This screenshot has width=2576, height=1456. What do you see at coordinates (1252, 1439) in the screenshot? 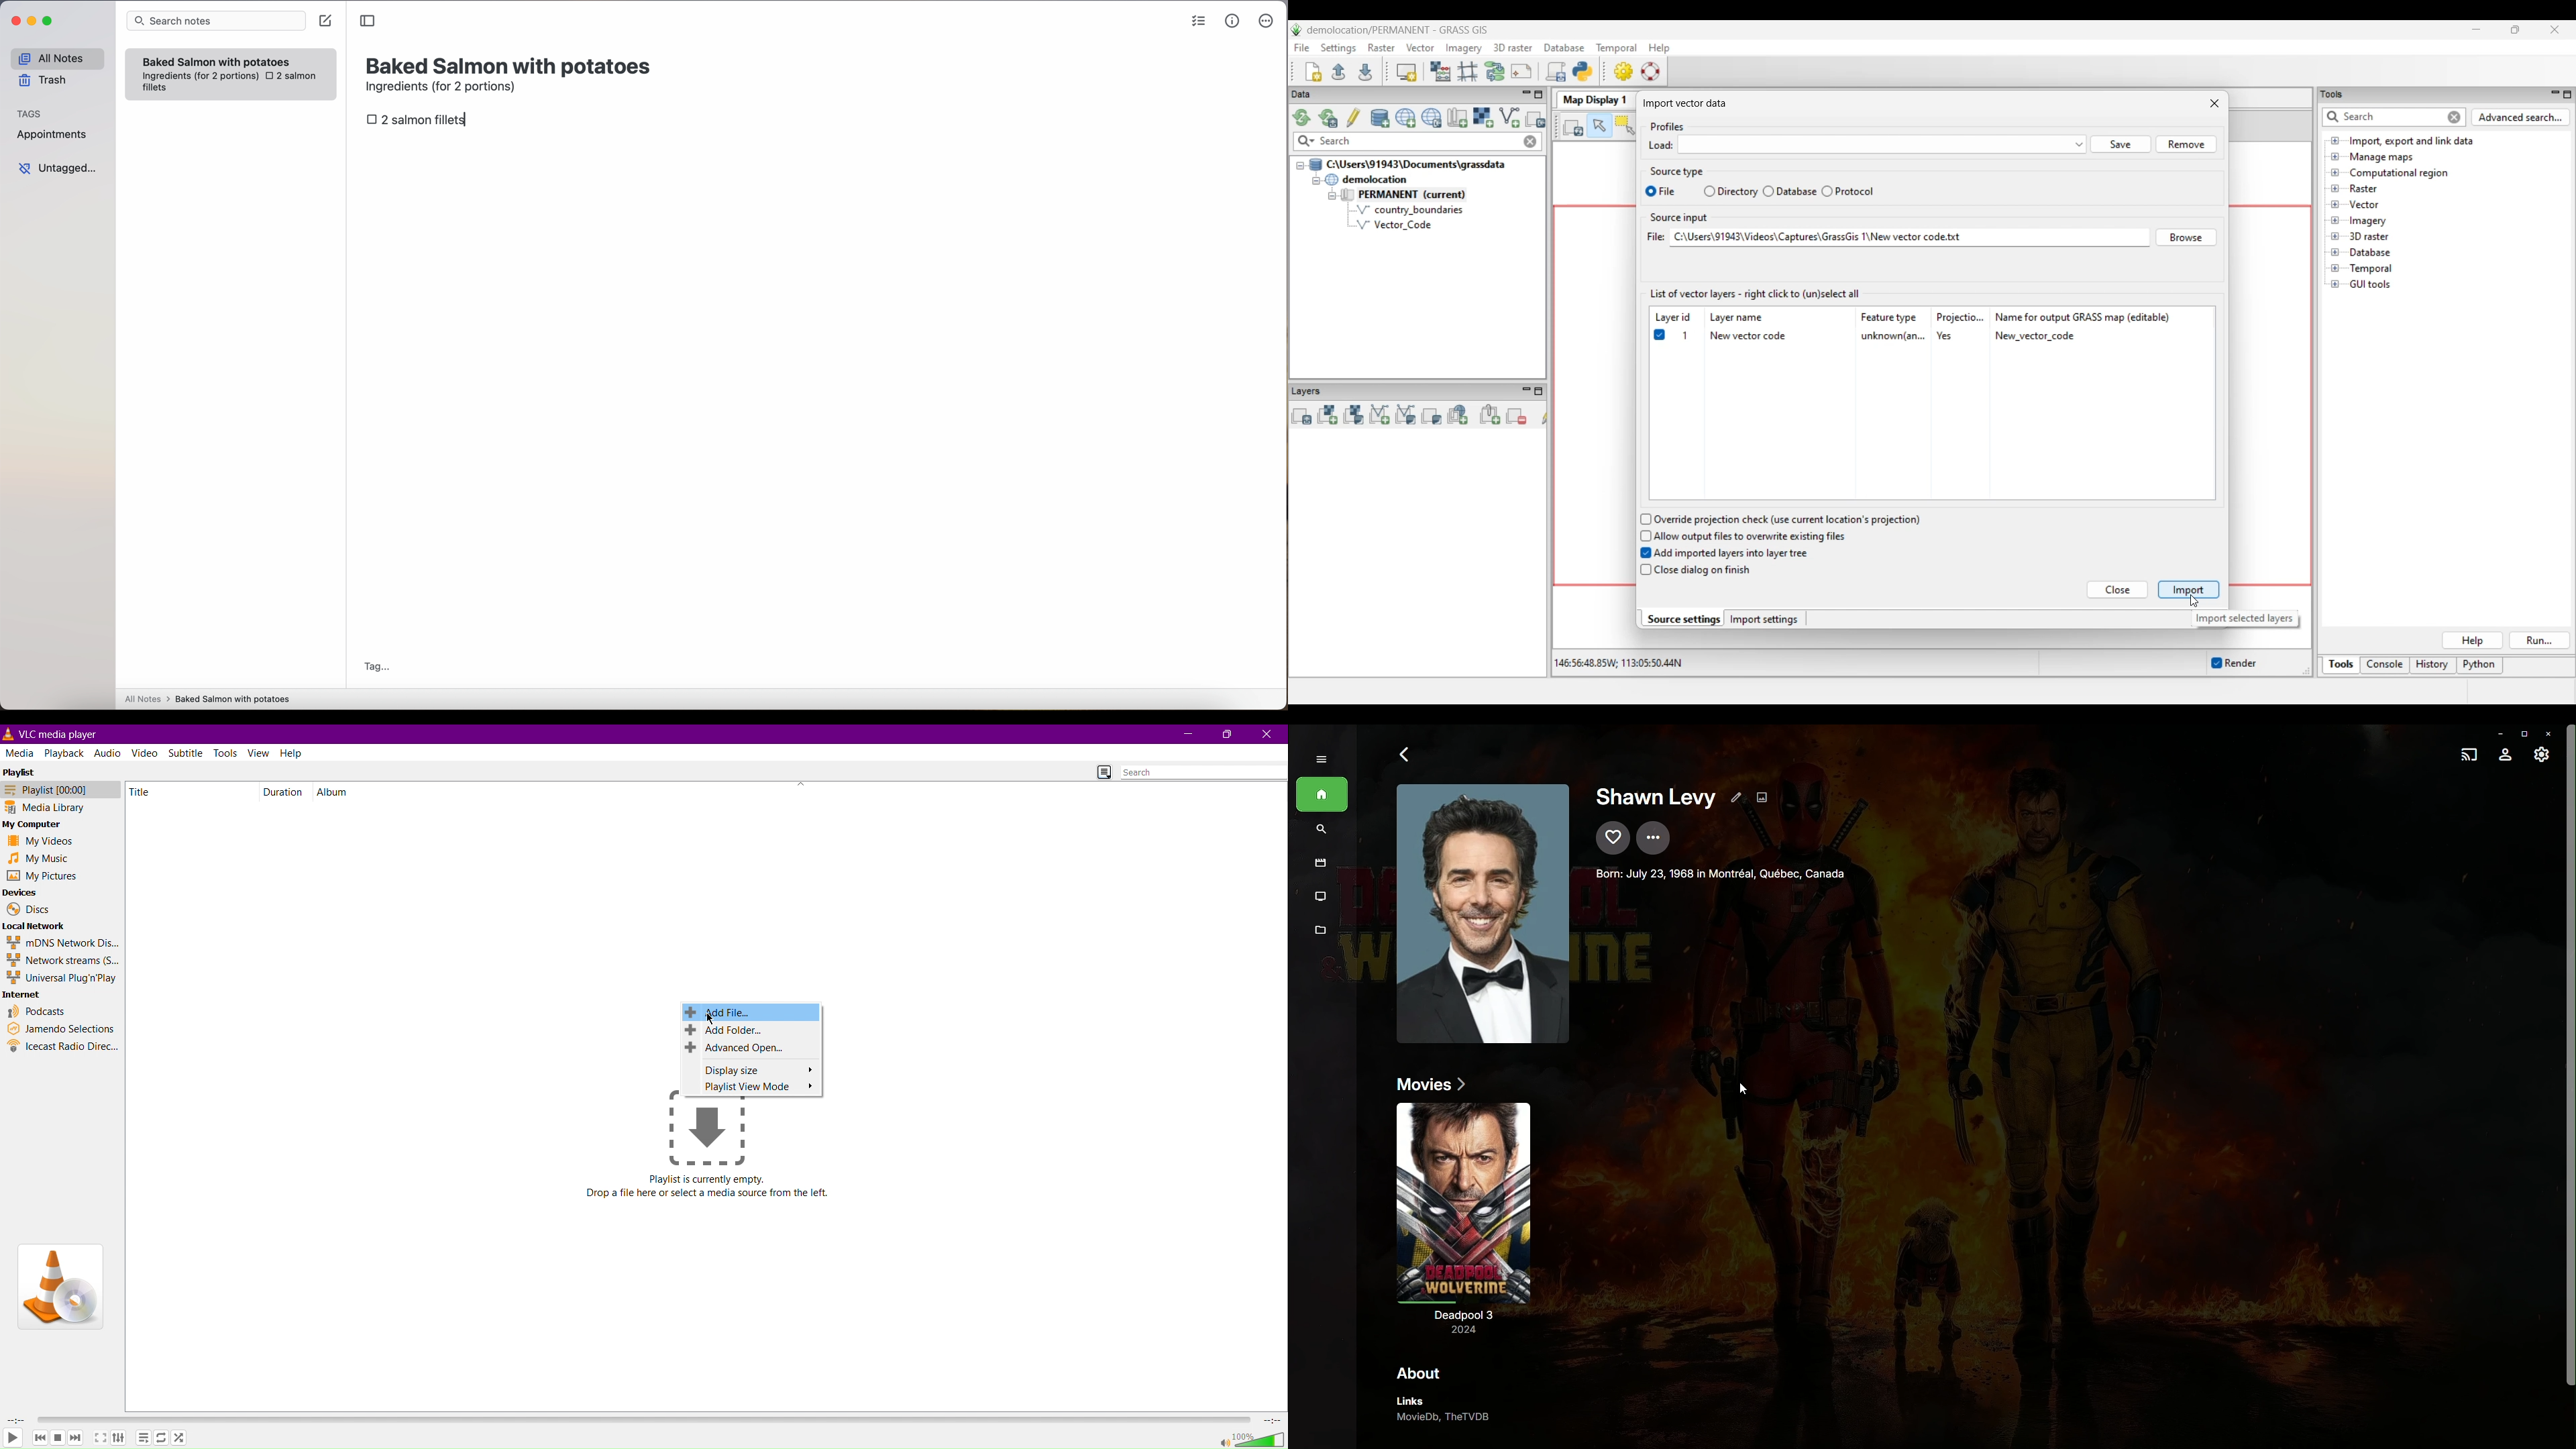
I see `Volume` at bounding box center [1252, 1439].